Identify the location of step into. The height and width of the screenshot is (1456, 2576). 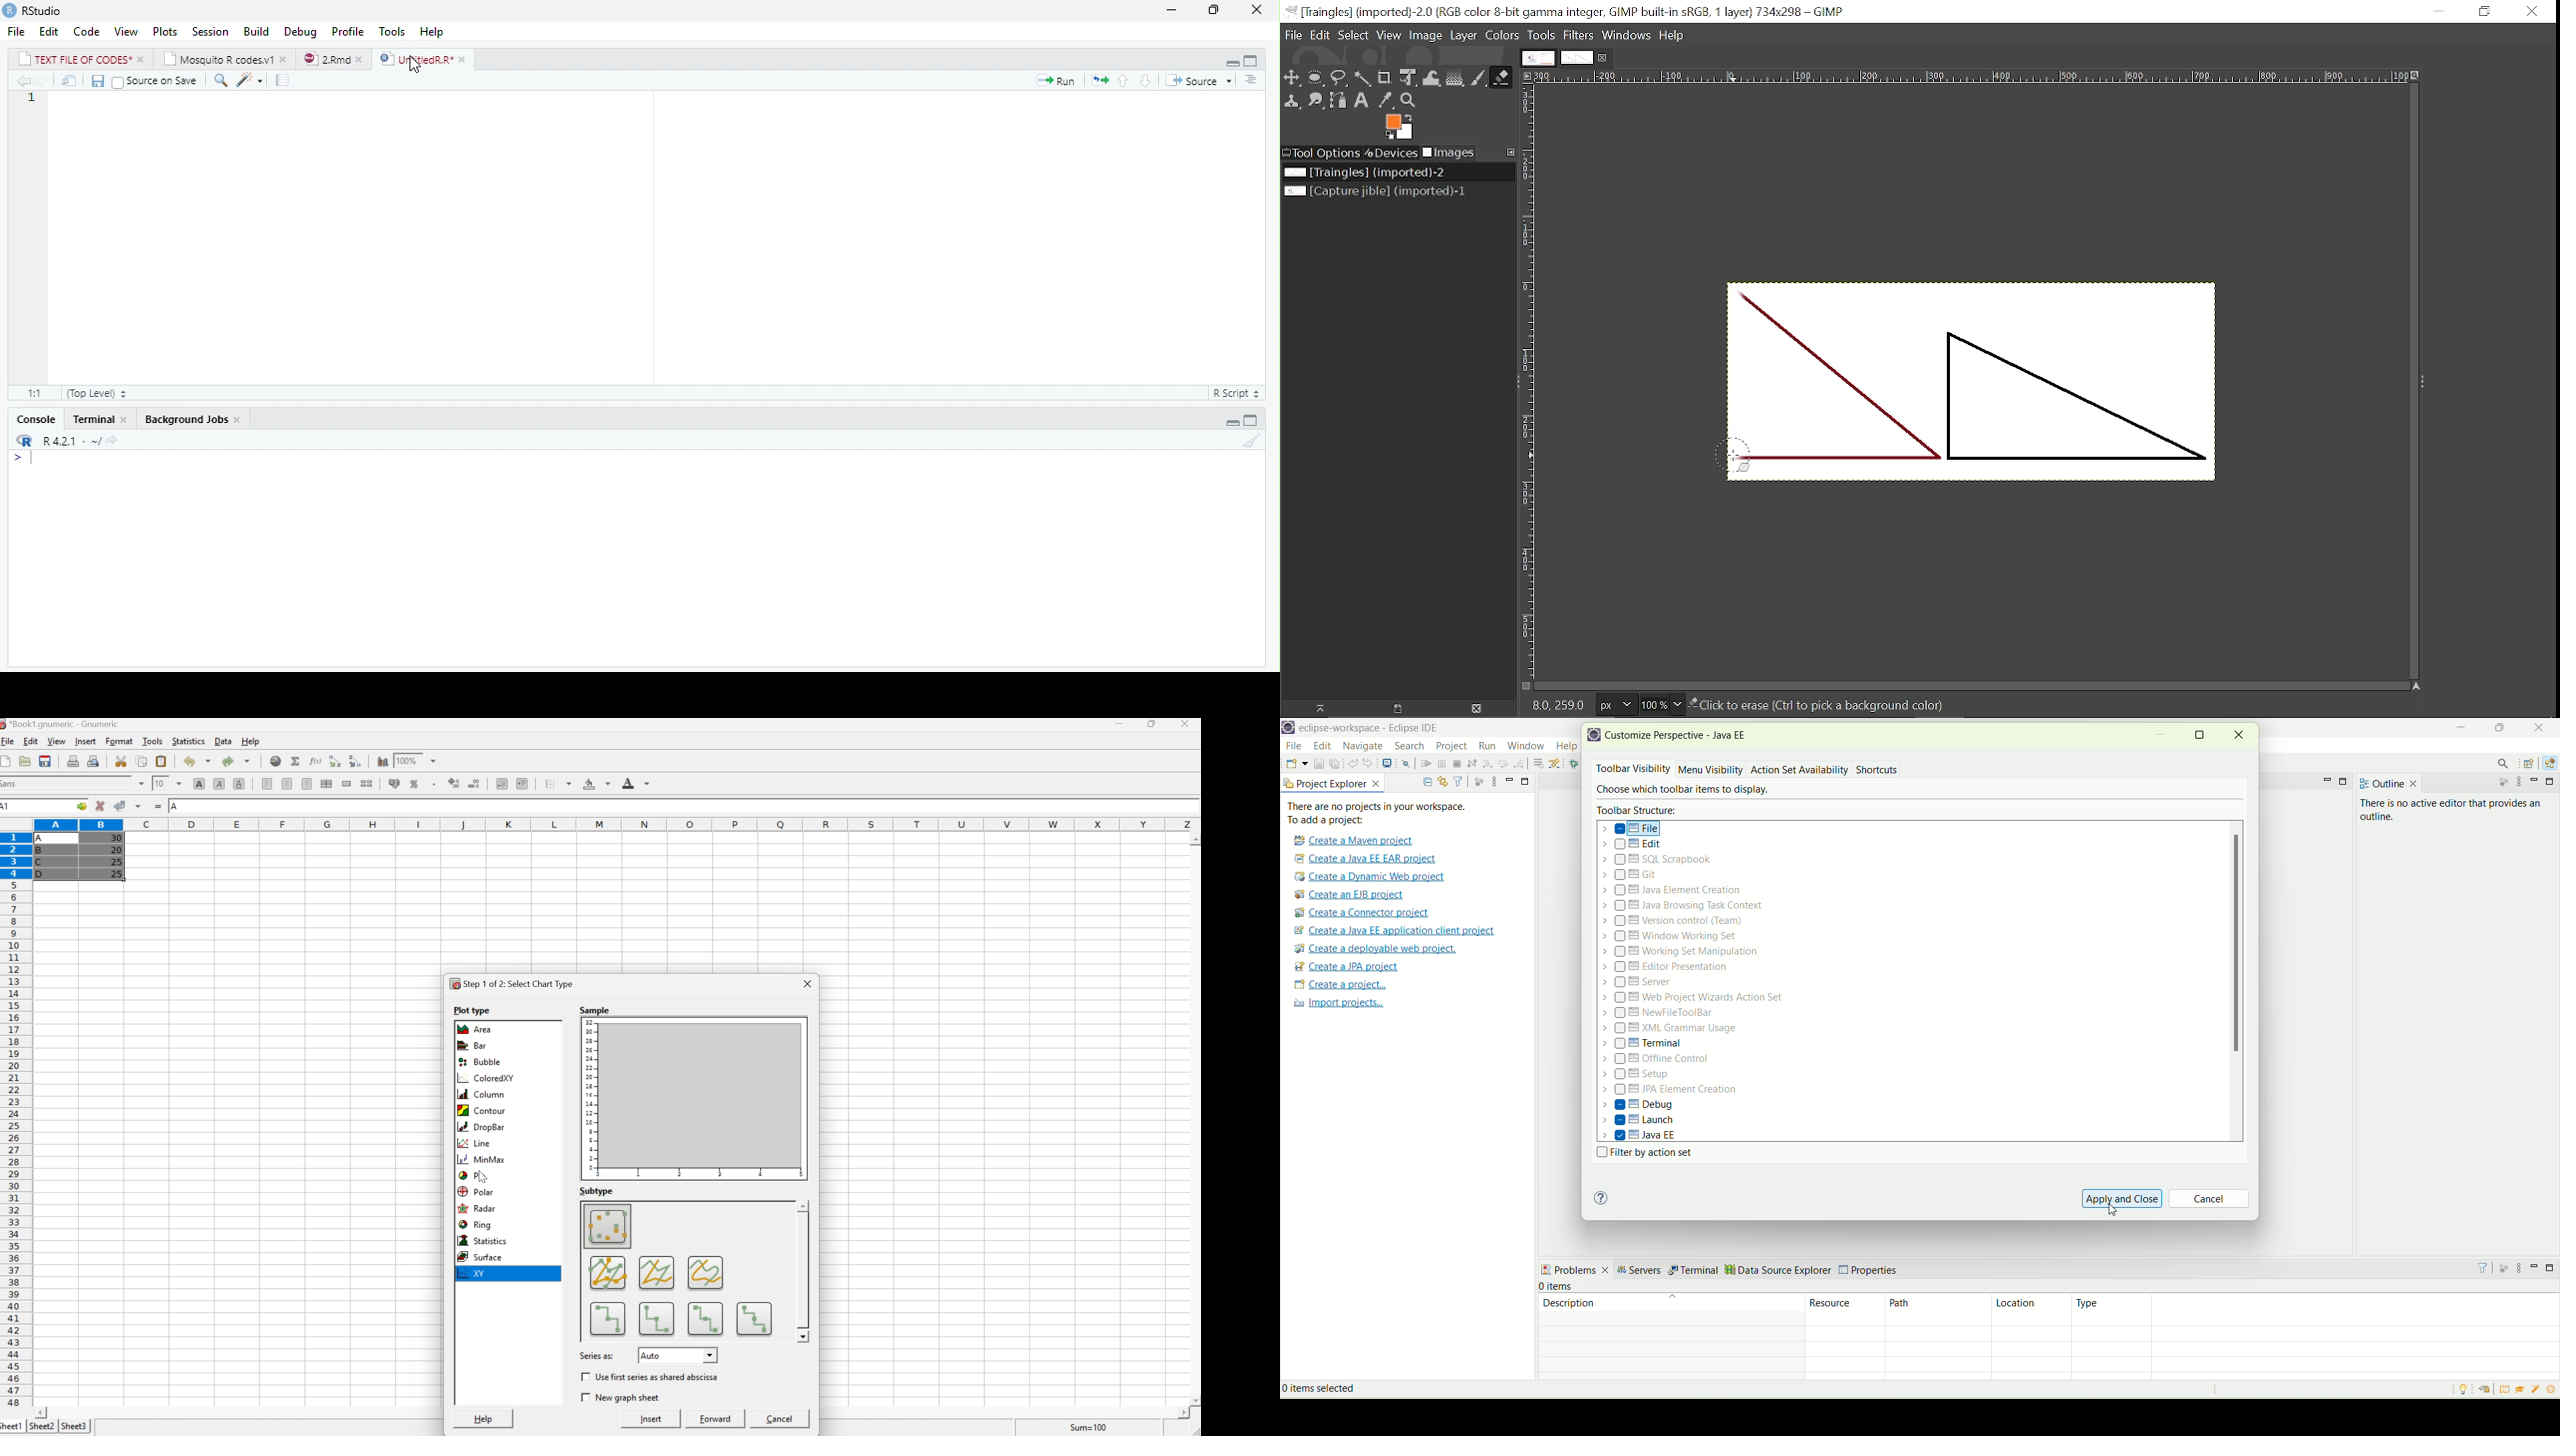
(1489, 765).